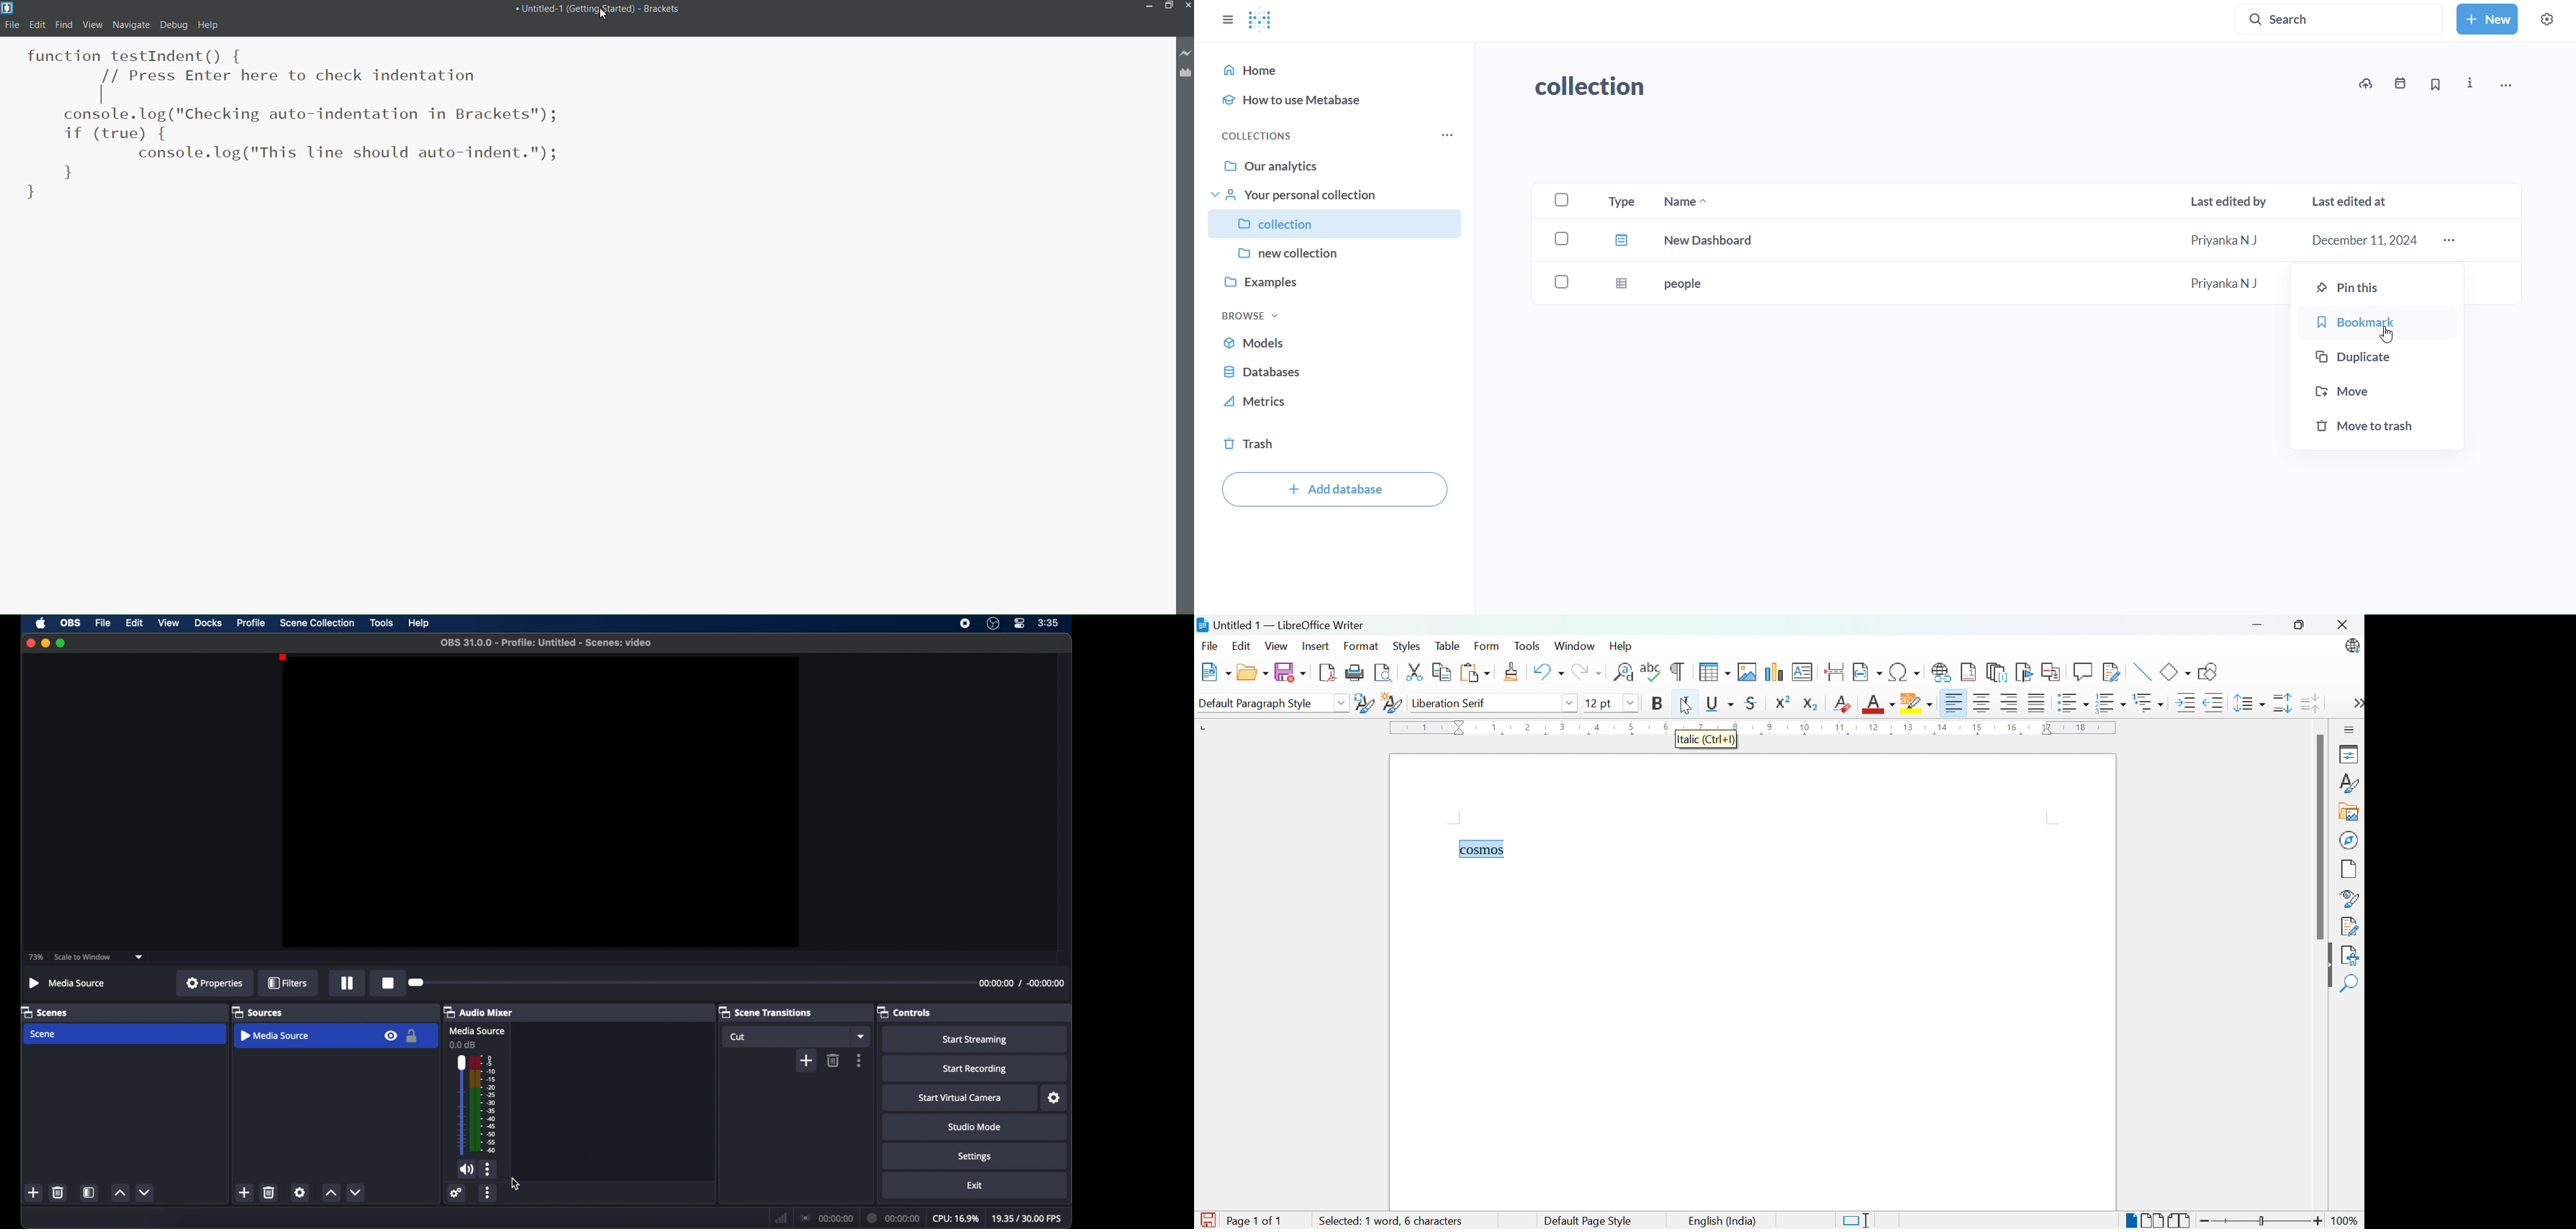 The height and width of the screenshot is (1232, 2576). Describe the element at coordinates (2248, 703) in the screenshot. I see `Set line spacing` at that location.